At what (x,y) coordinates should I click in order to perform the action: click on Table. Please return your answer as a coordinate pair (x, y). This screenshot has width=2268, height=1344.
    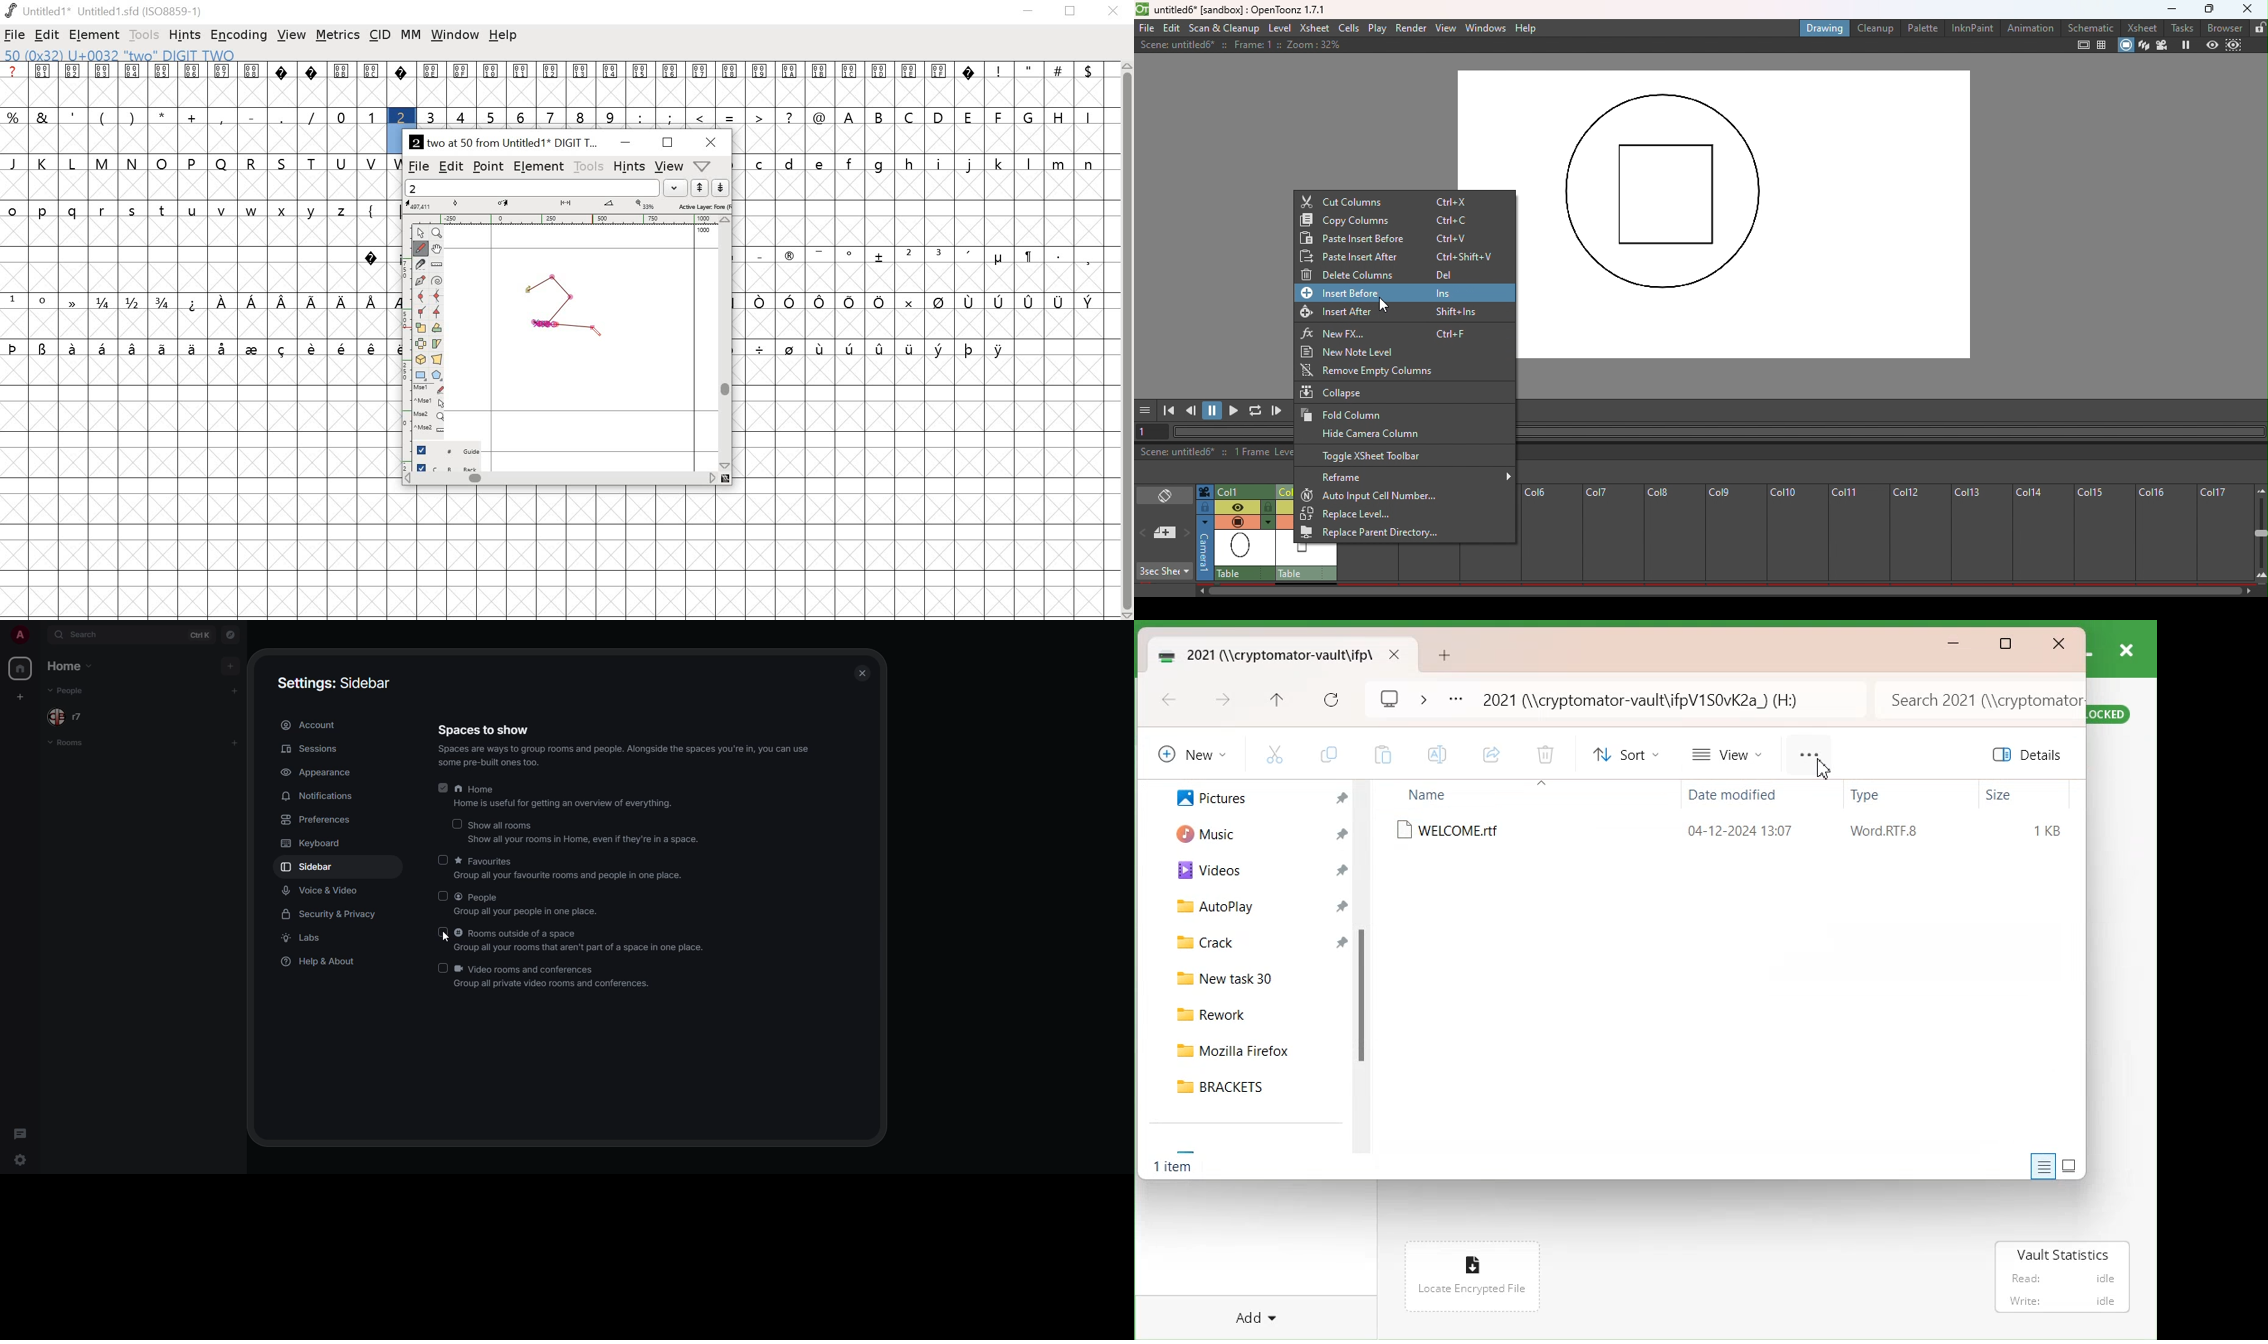
    Looking at the image, I should click on (1244, 574).